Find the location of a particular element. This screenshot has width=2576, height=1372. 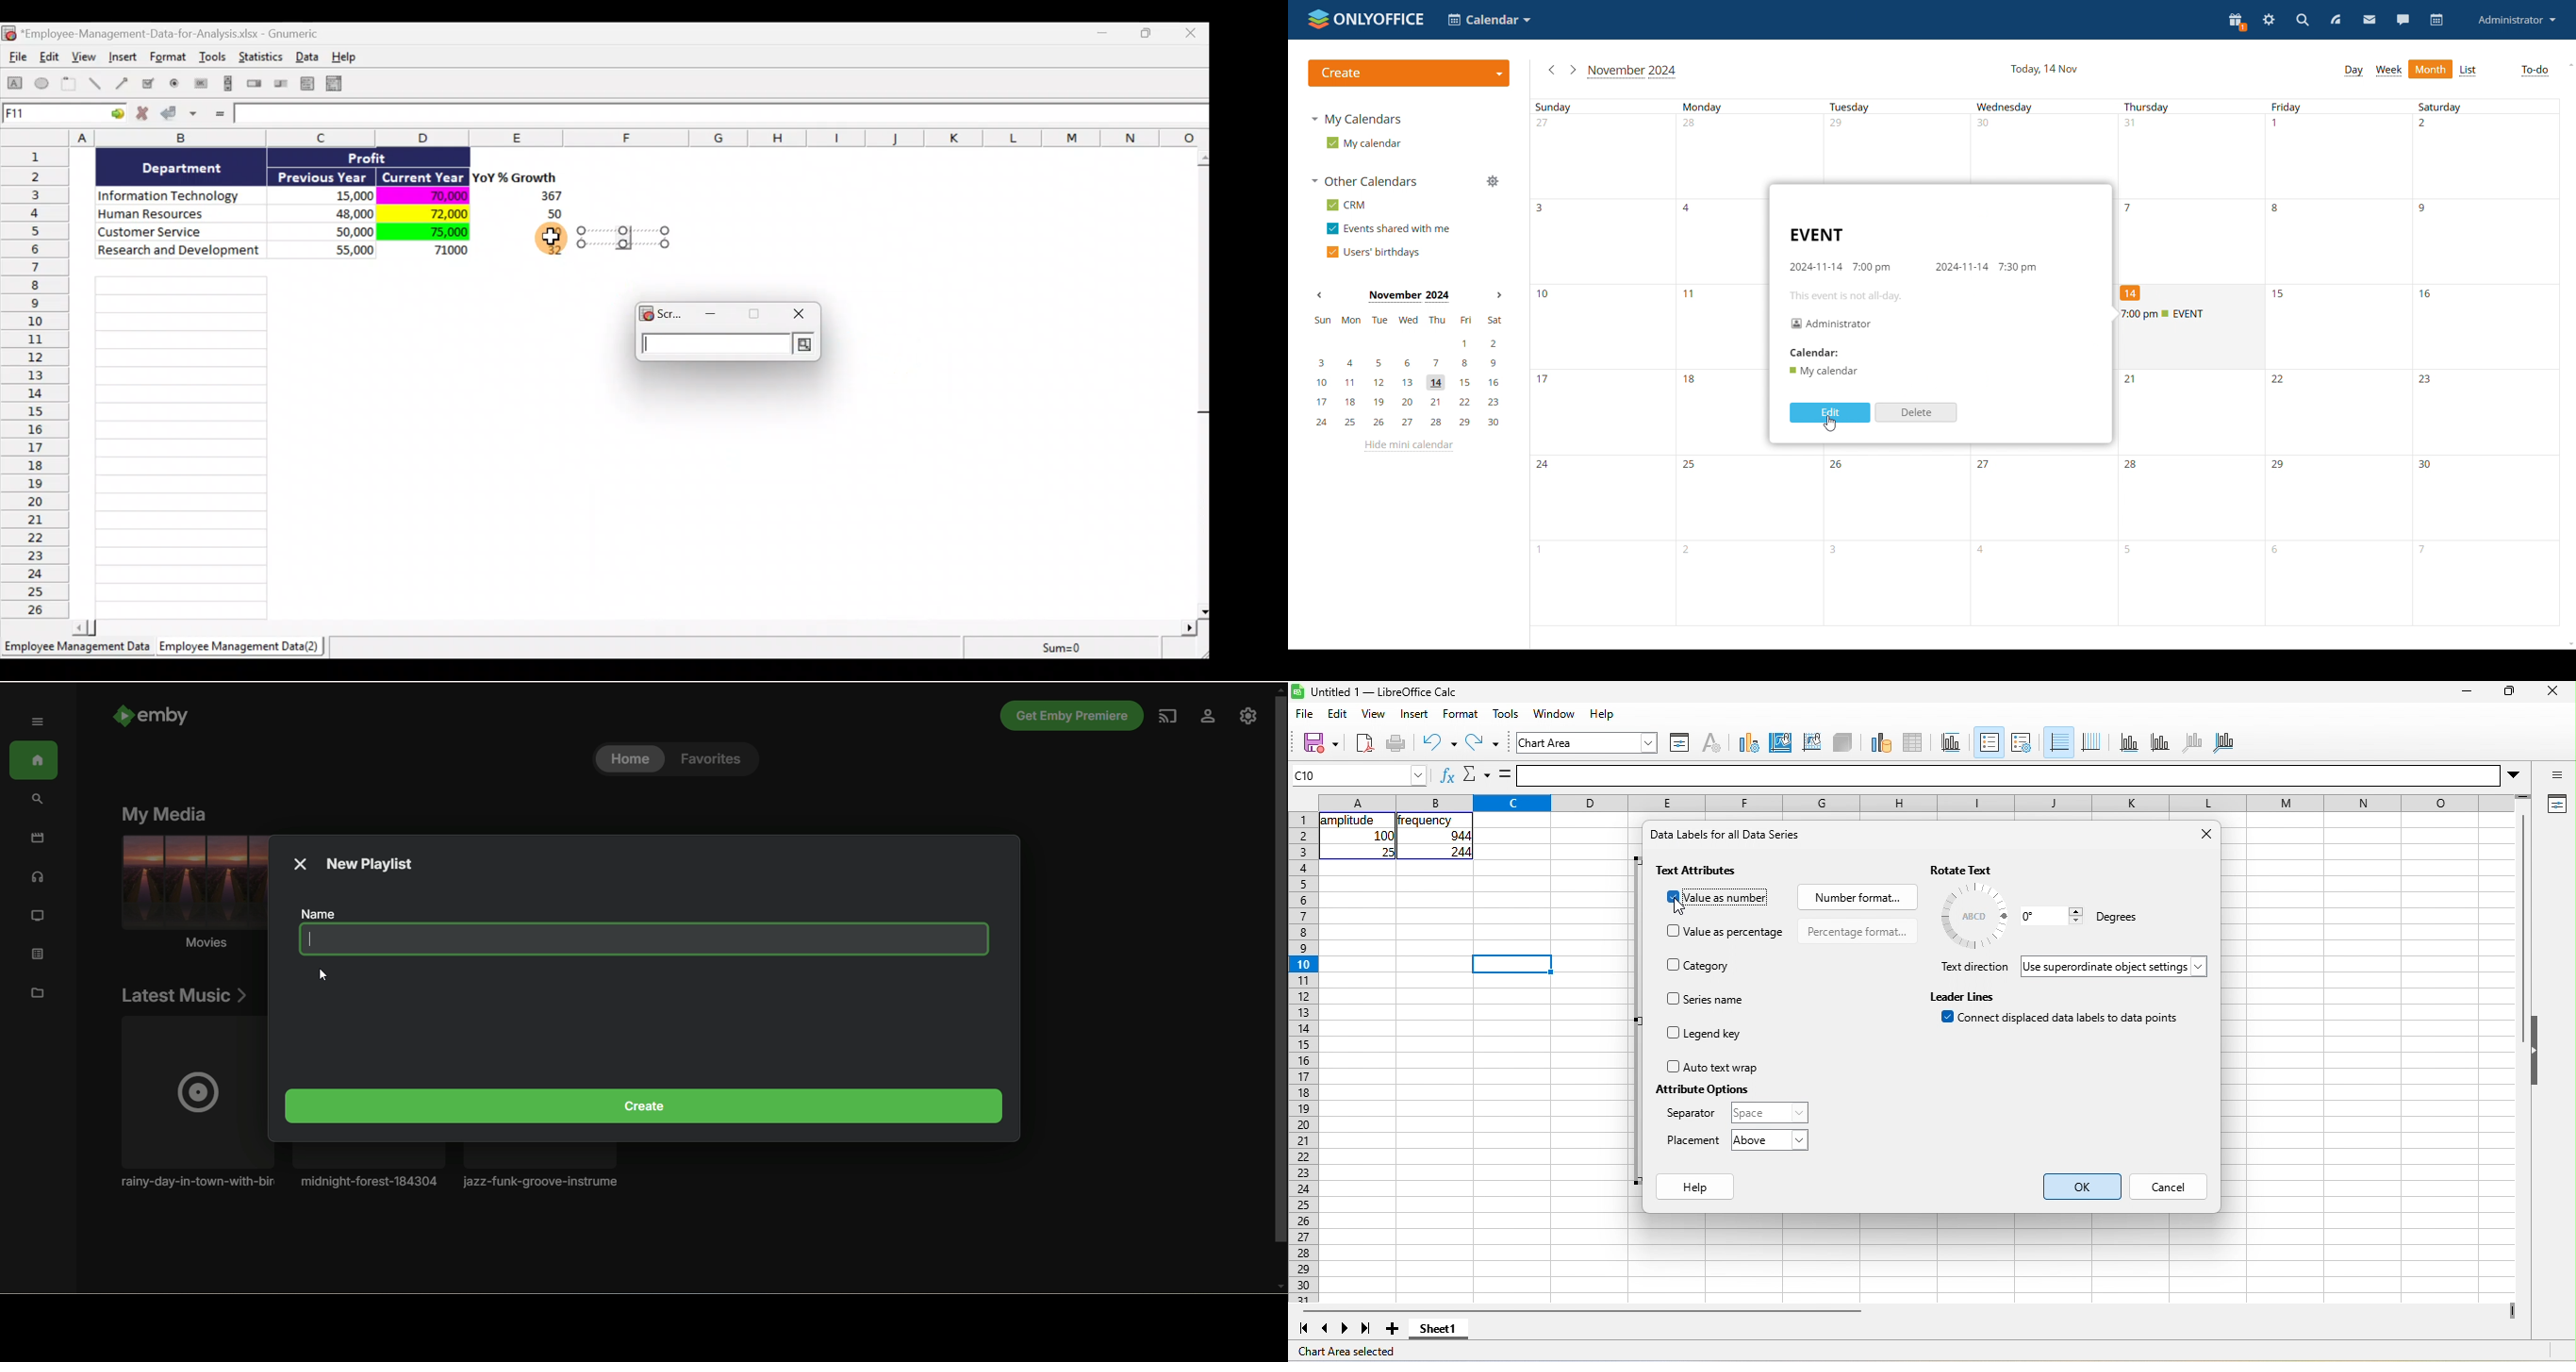

Close is located at coordinates (1194, 34).